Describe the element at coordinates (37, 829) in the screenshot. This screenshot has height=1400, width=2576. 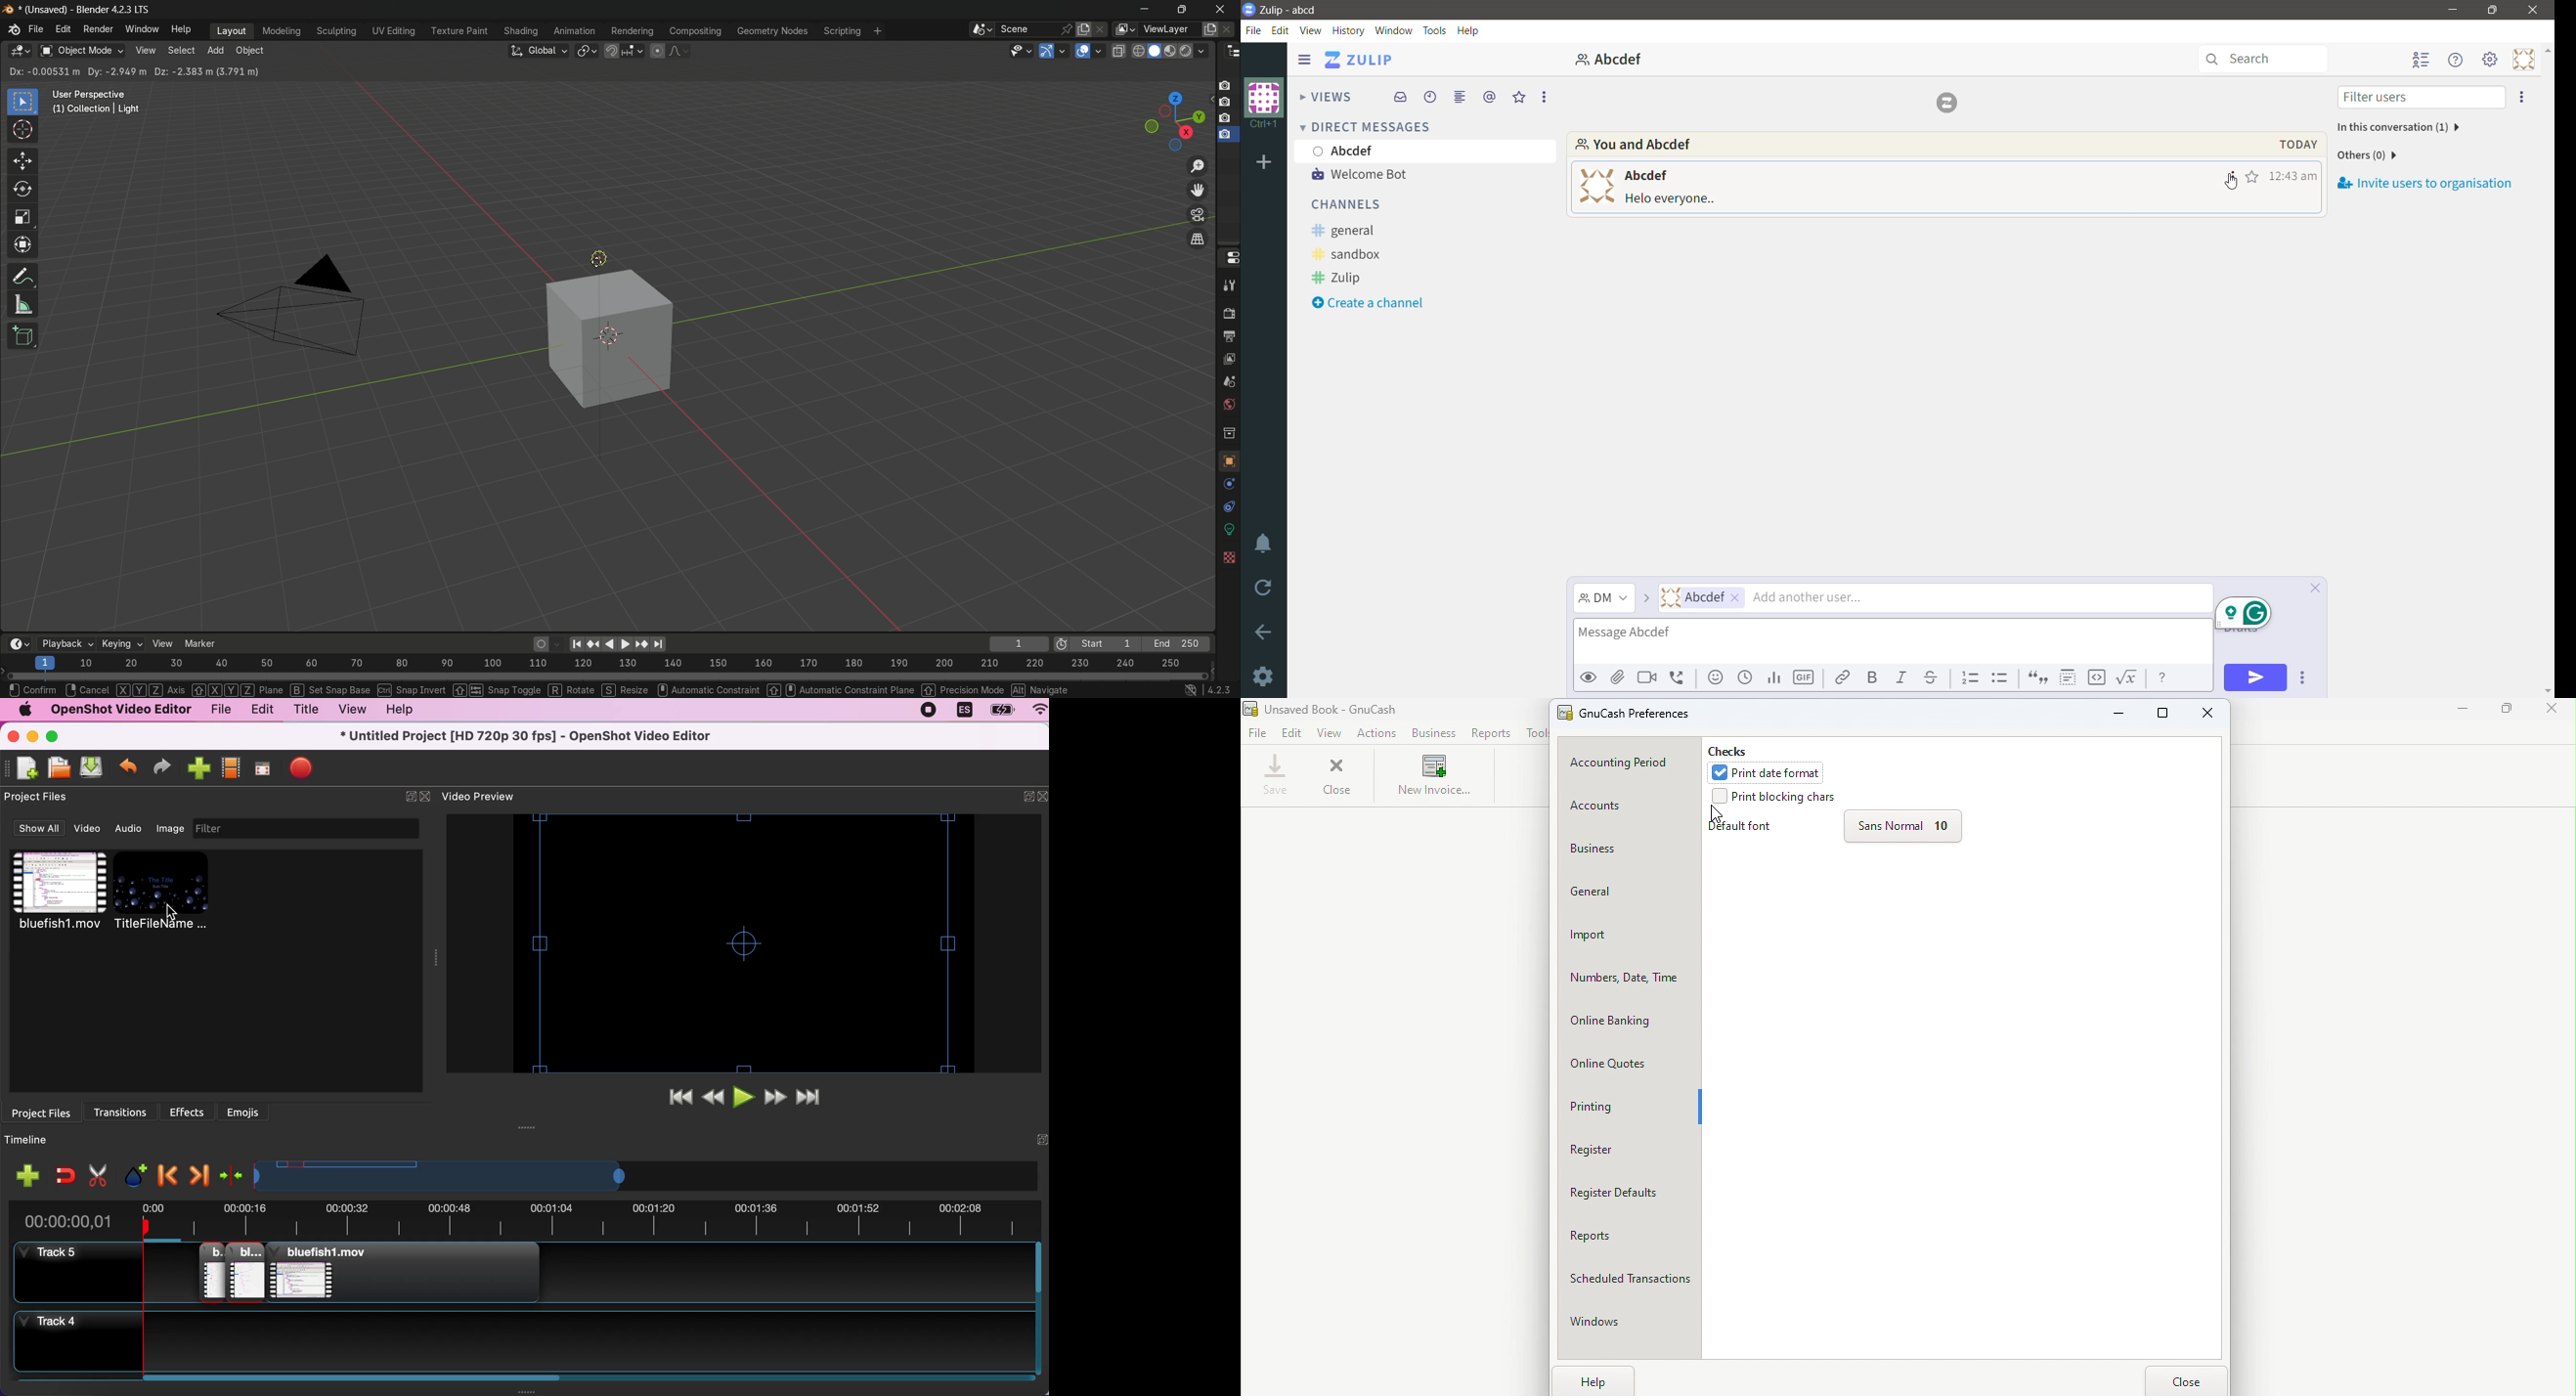
I see `show all` at that location.